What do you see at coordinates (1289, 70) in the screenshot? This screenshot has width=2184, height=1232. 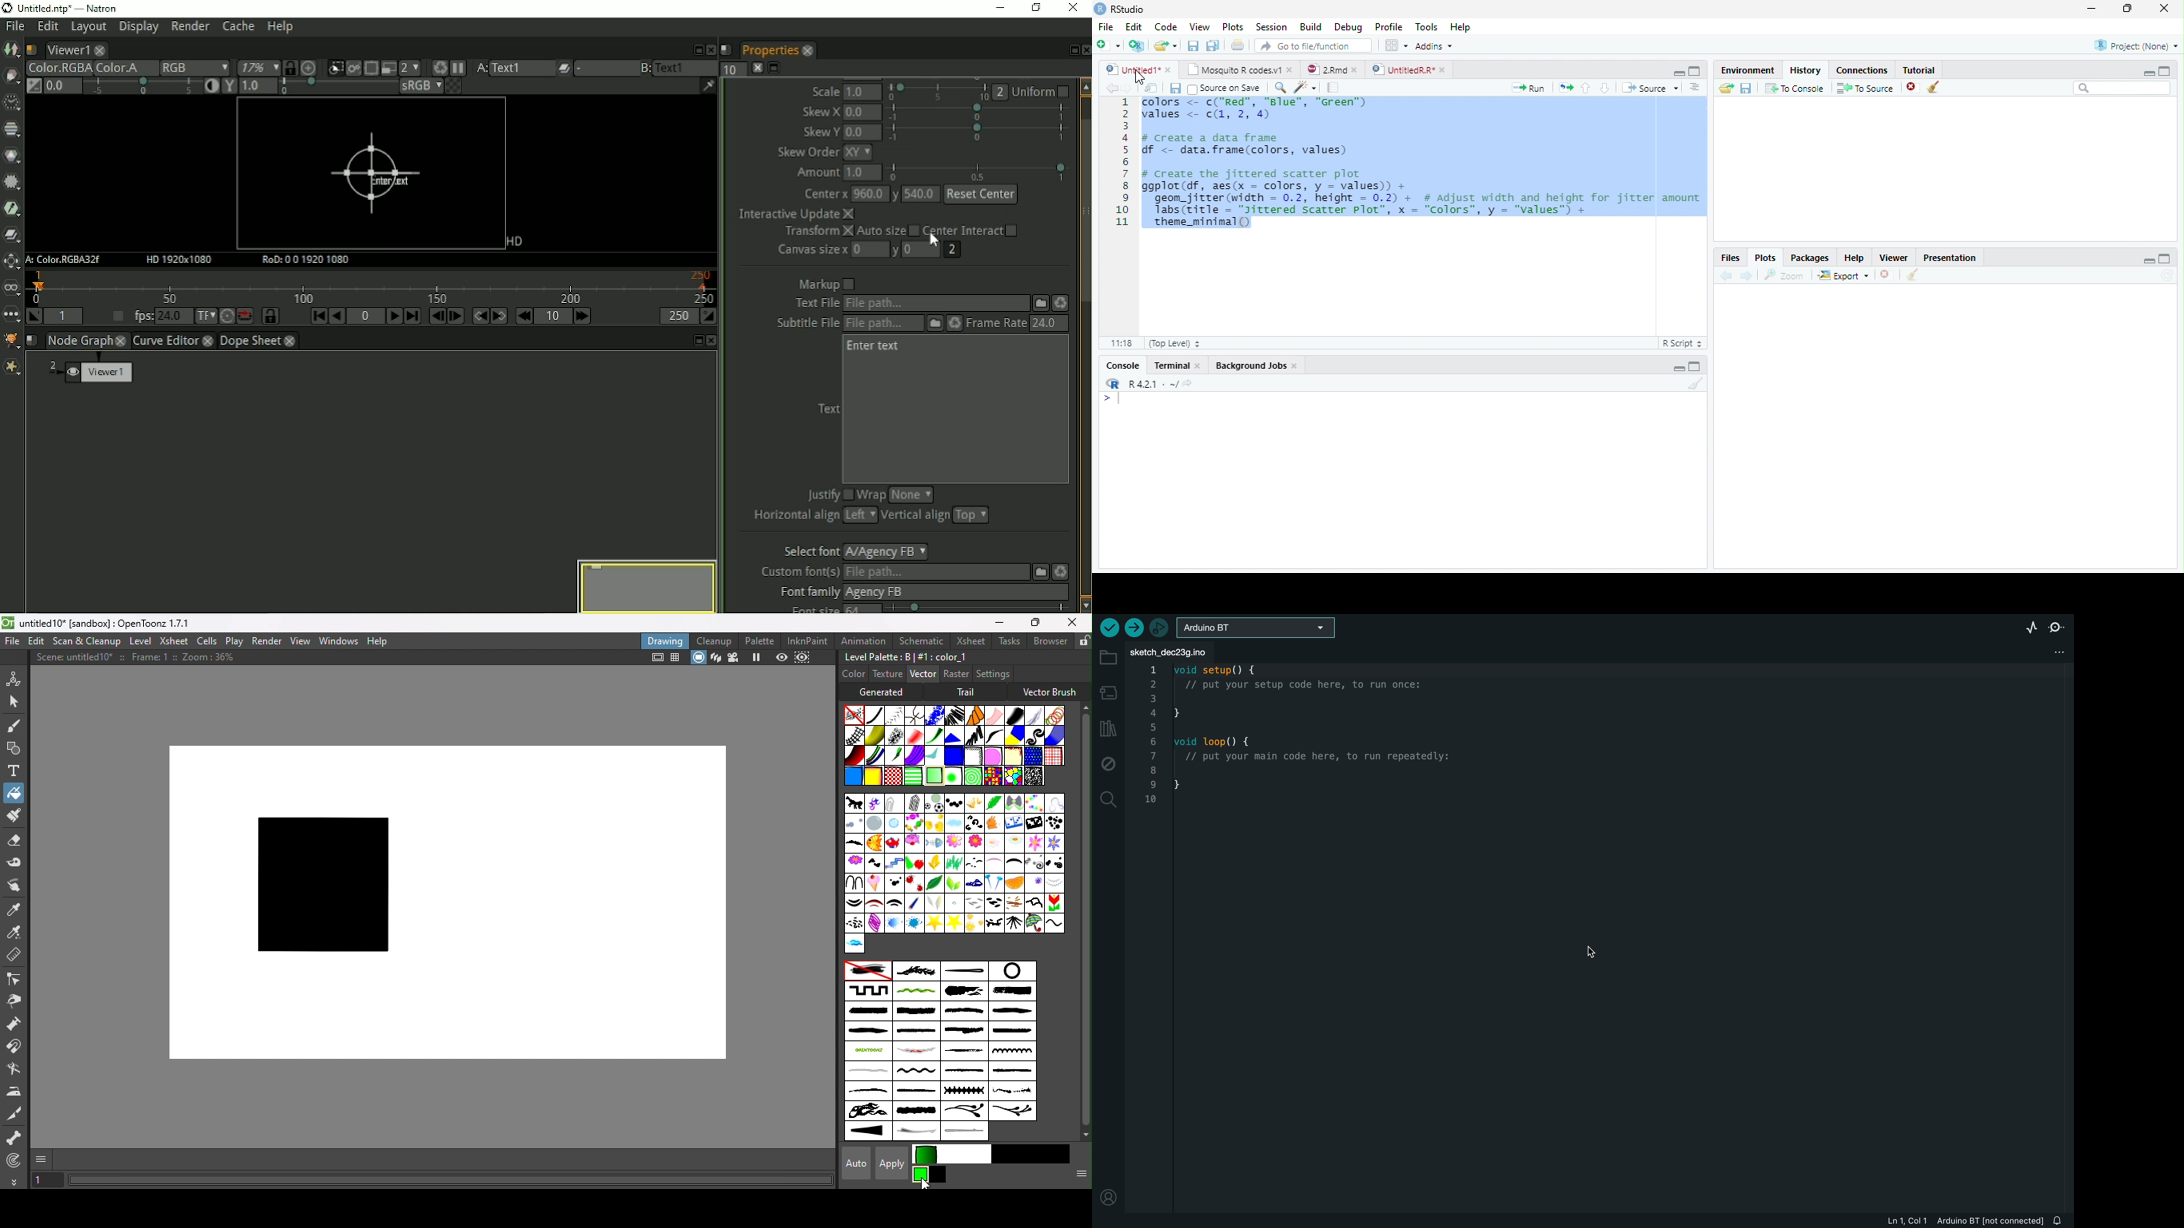 I see `close` at bounding box center [1289, 70].